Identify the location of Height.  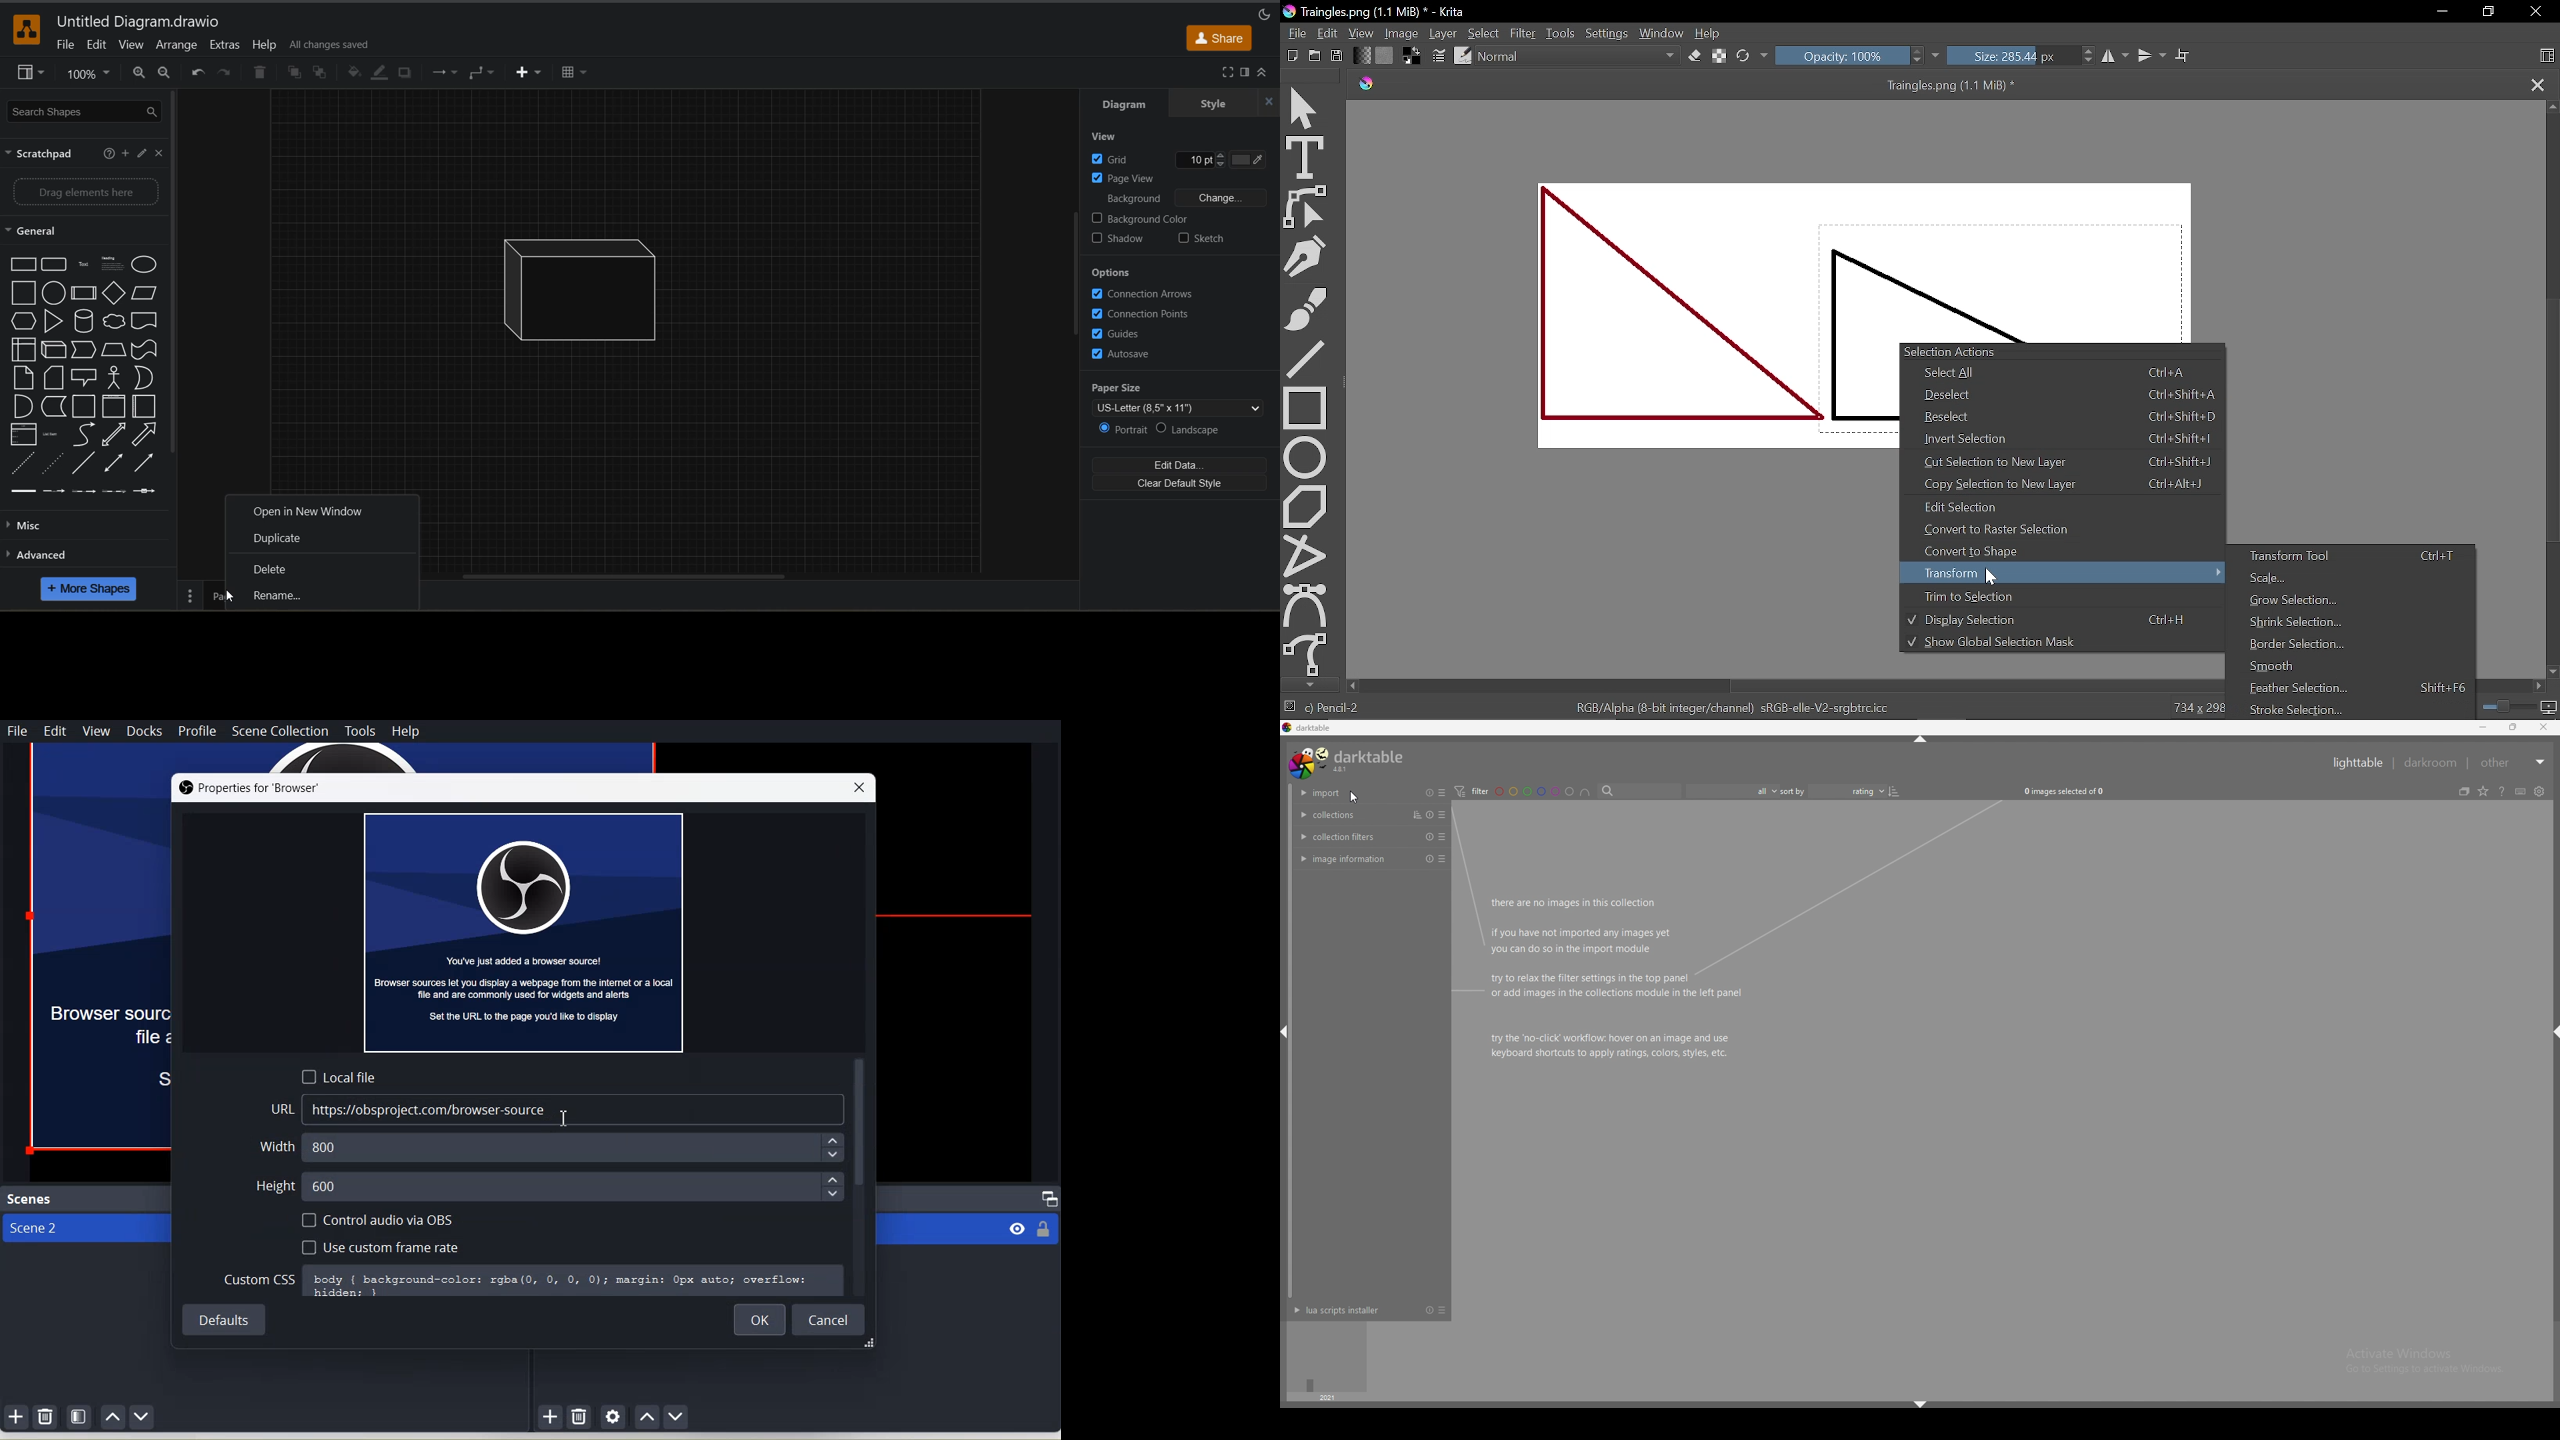
(271, 1183).